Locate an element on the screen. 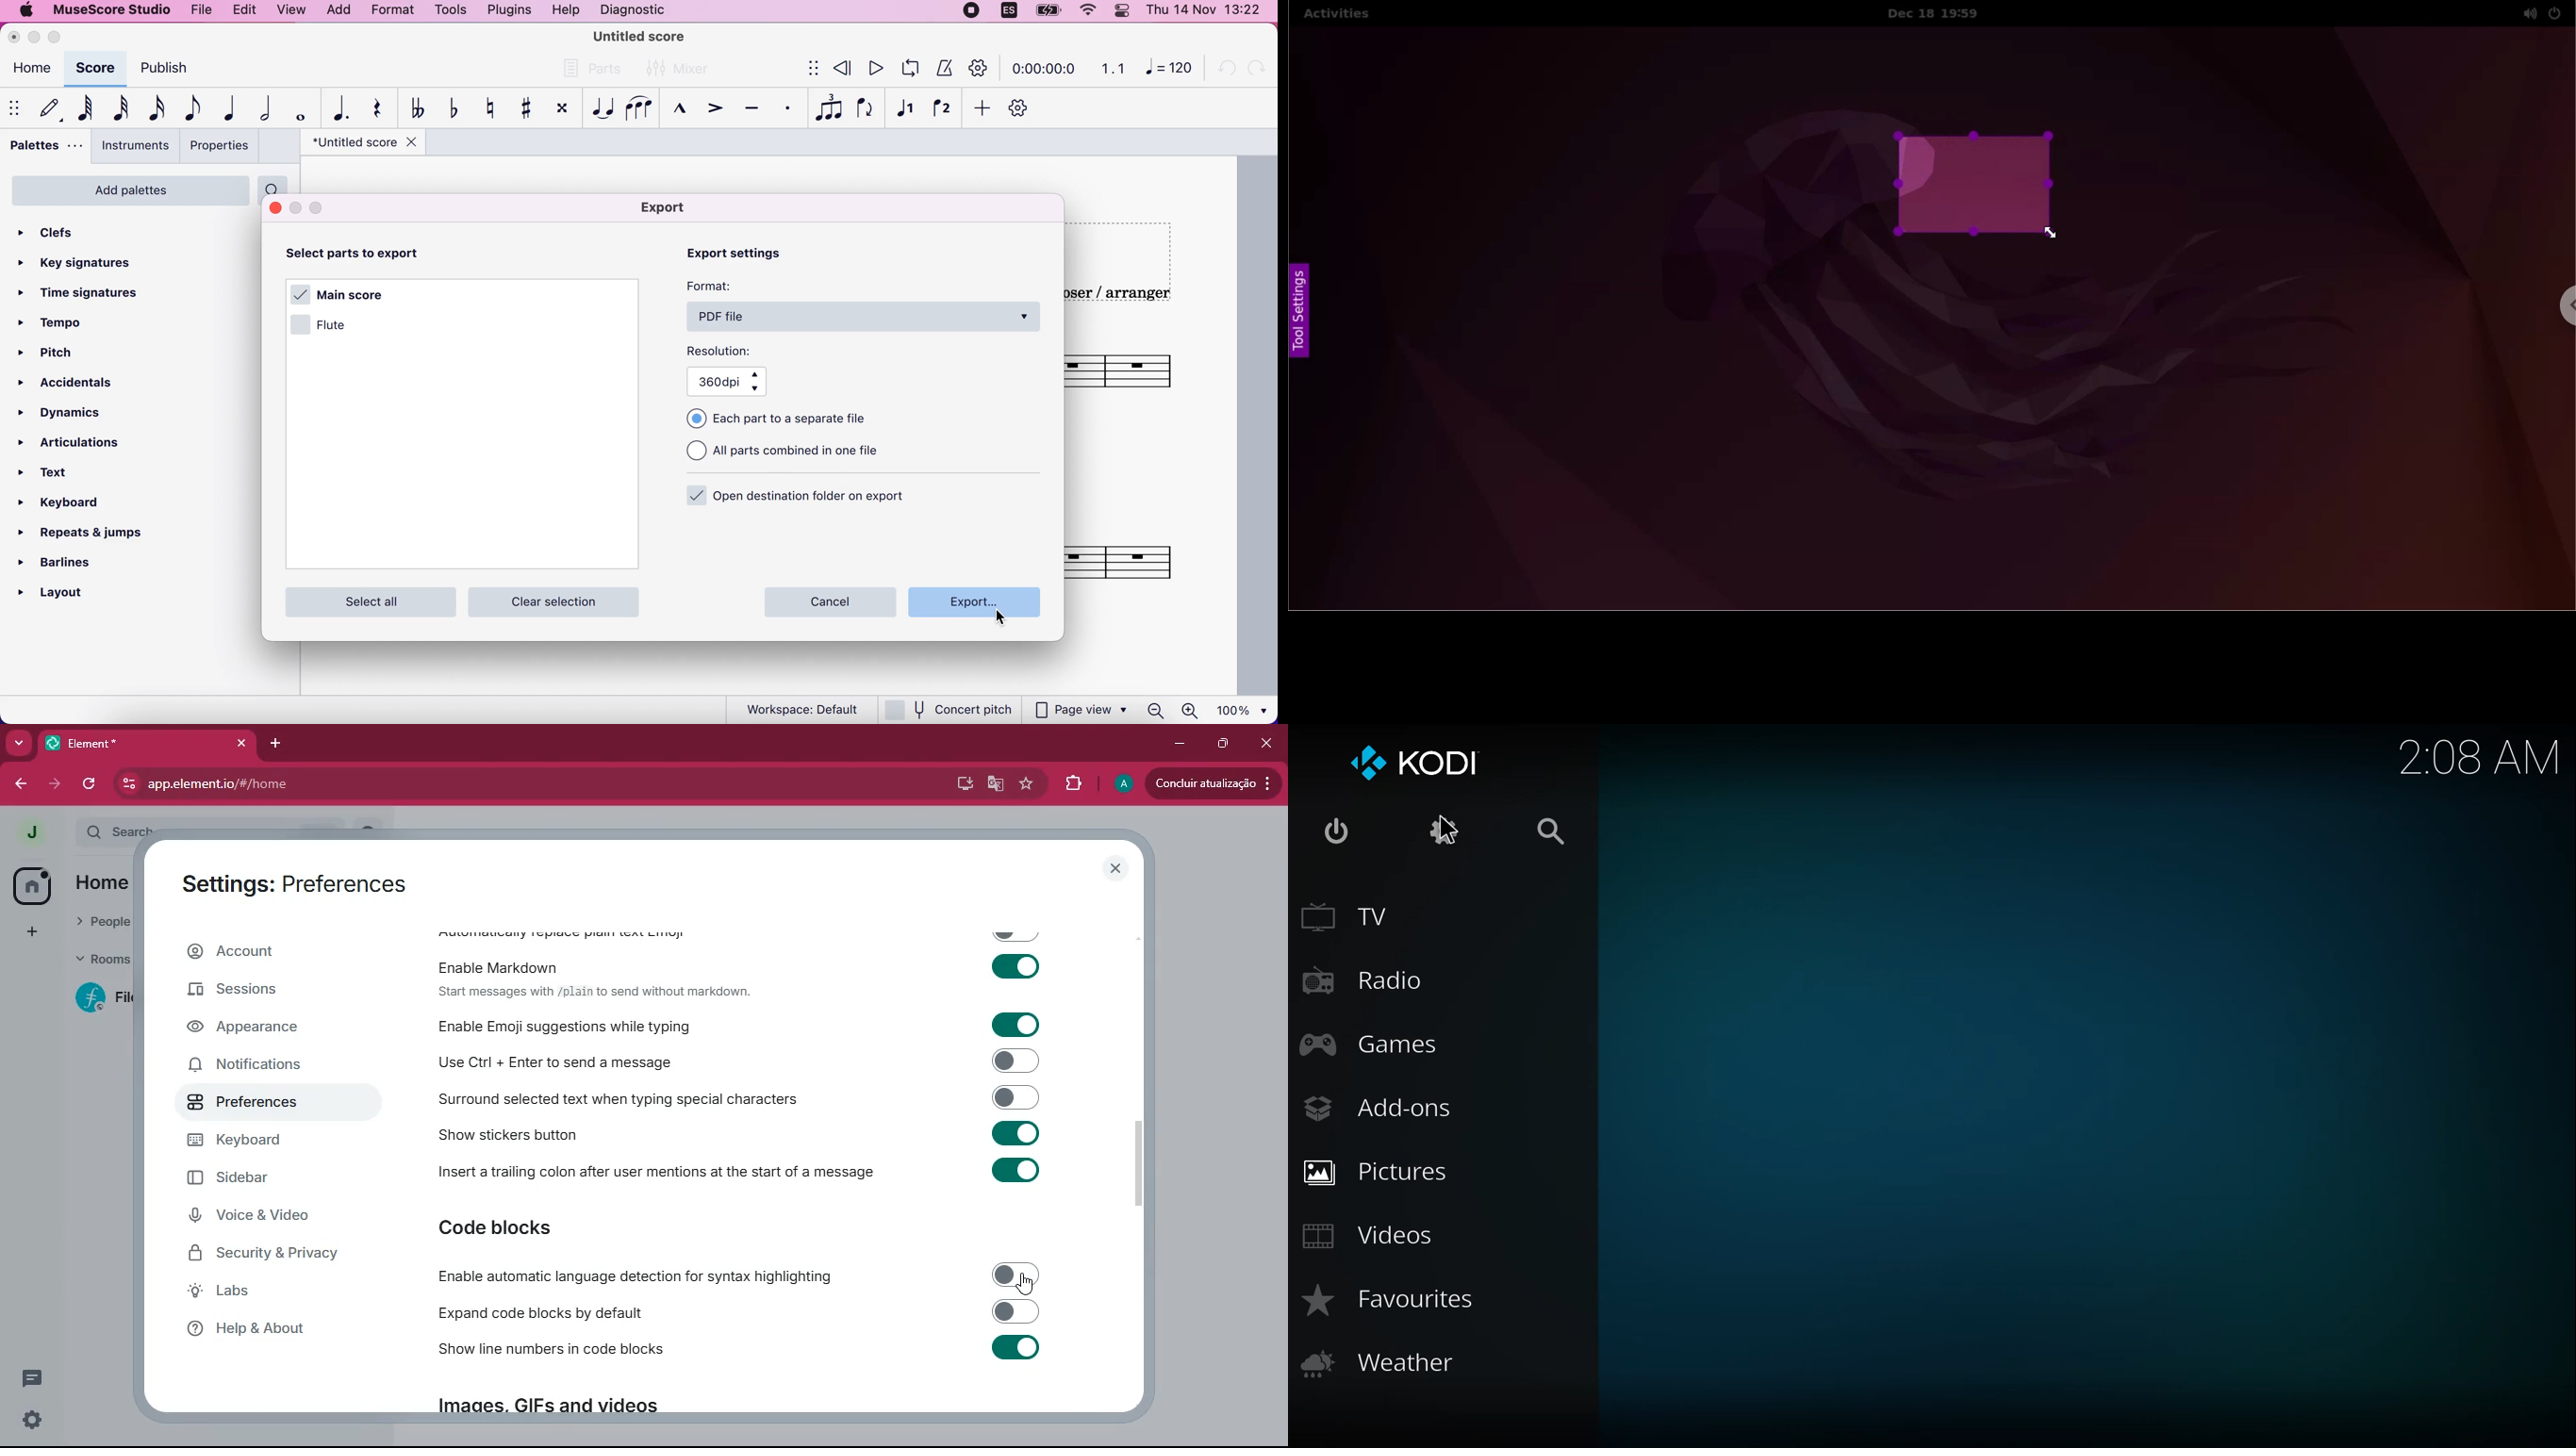 Image resolution: width=2576 pixels, height=1456 pixels. Show line numbers in code blocks is located at coordinates (740, 1350).